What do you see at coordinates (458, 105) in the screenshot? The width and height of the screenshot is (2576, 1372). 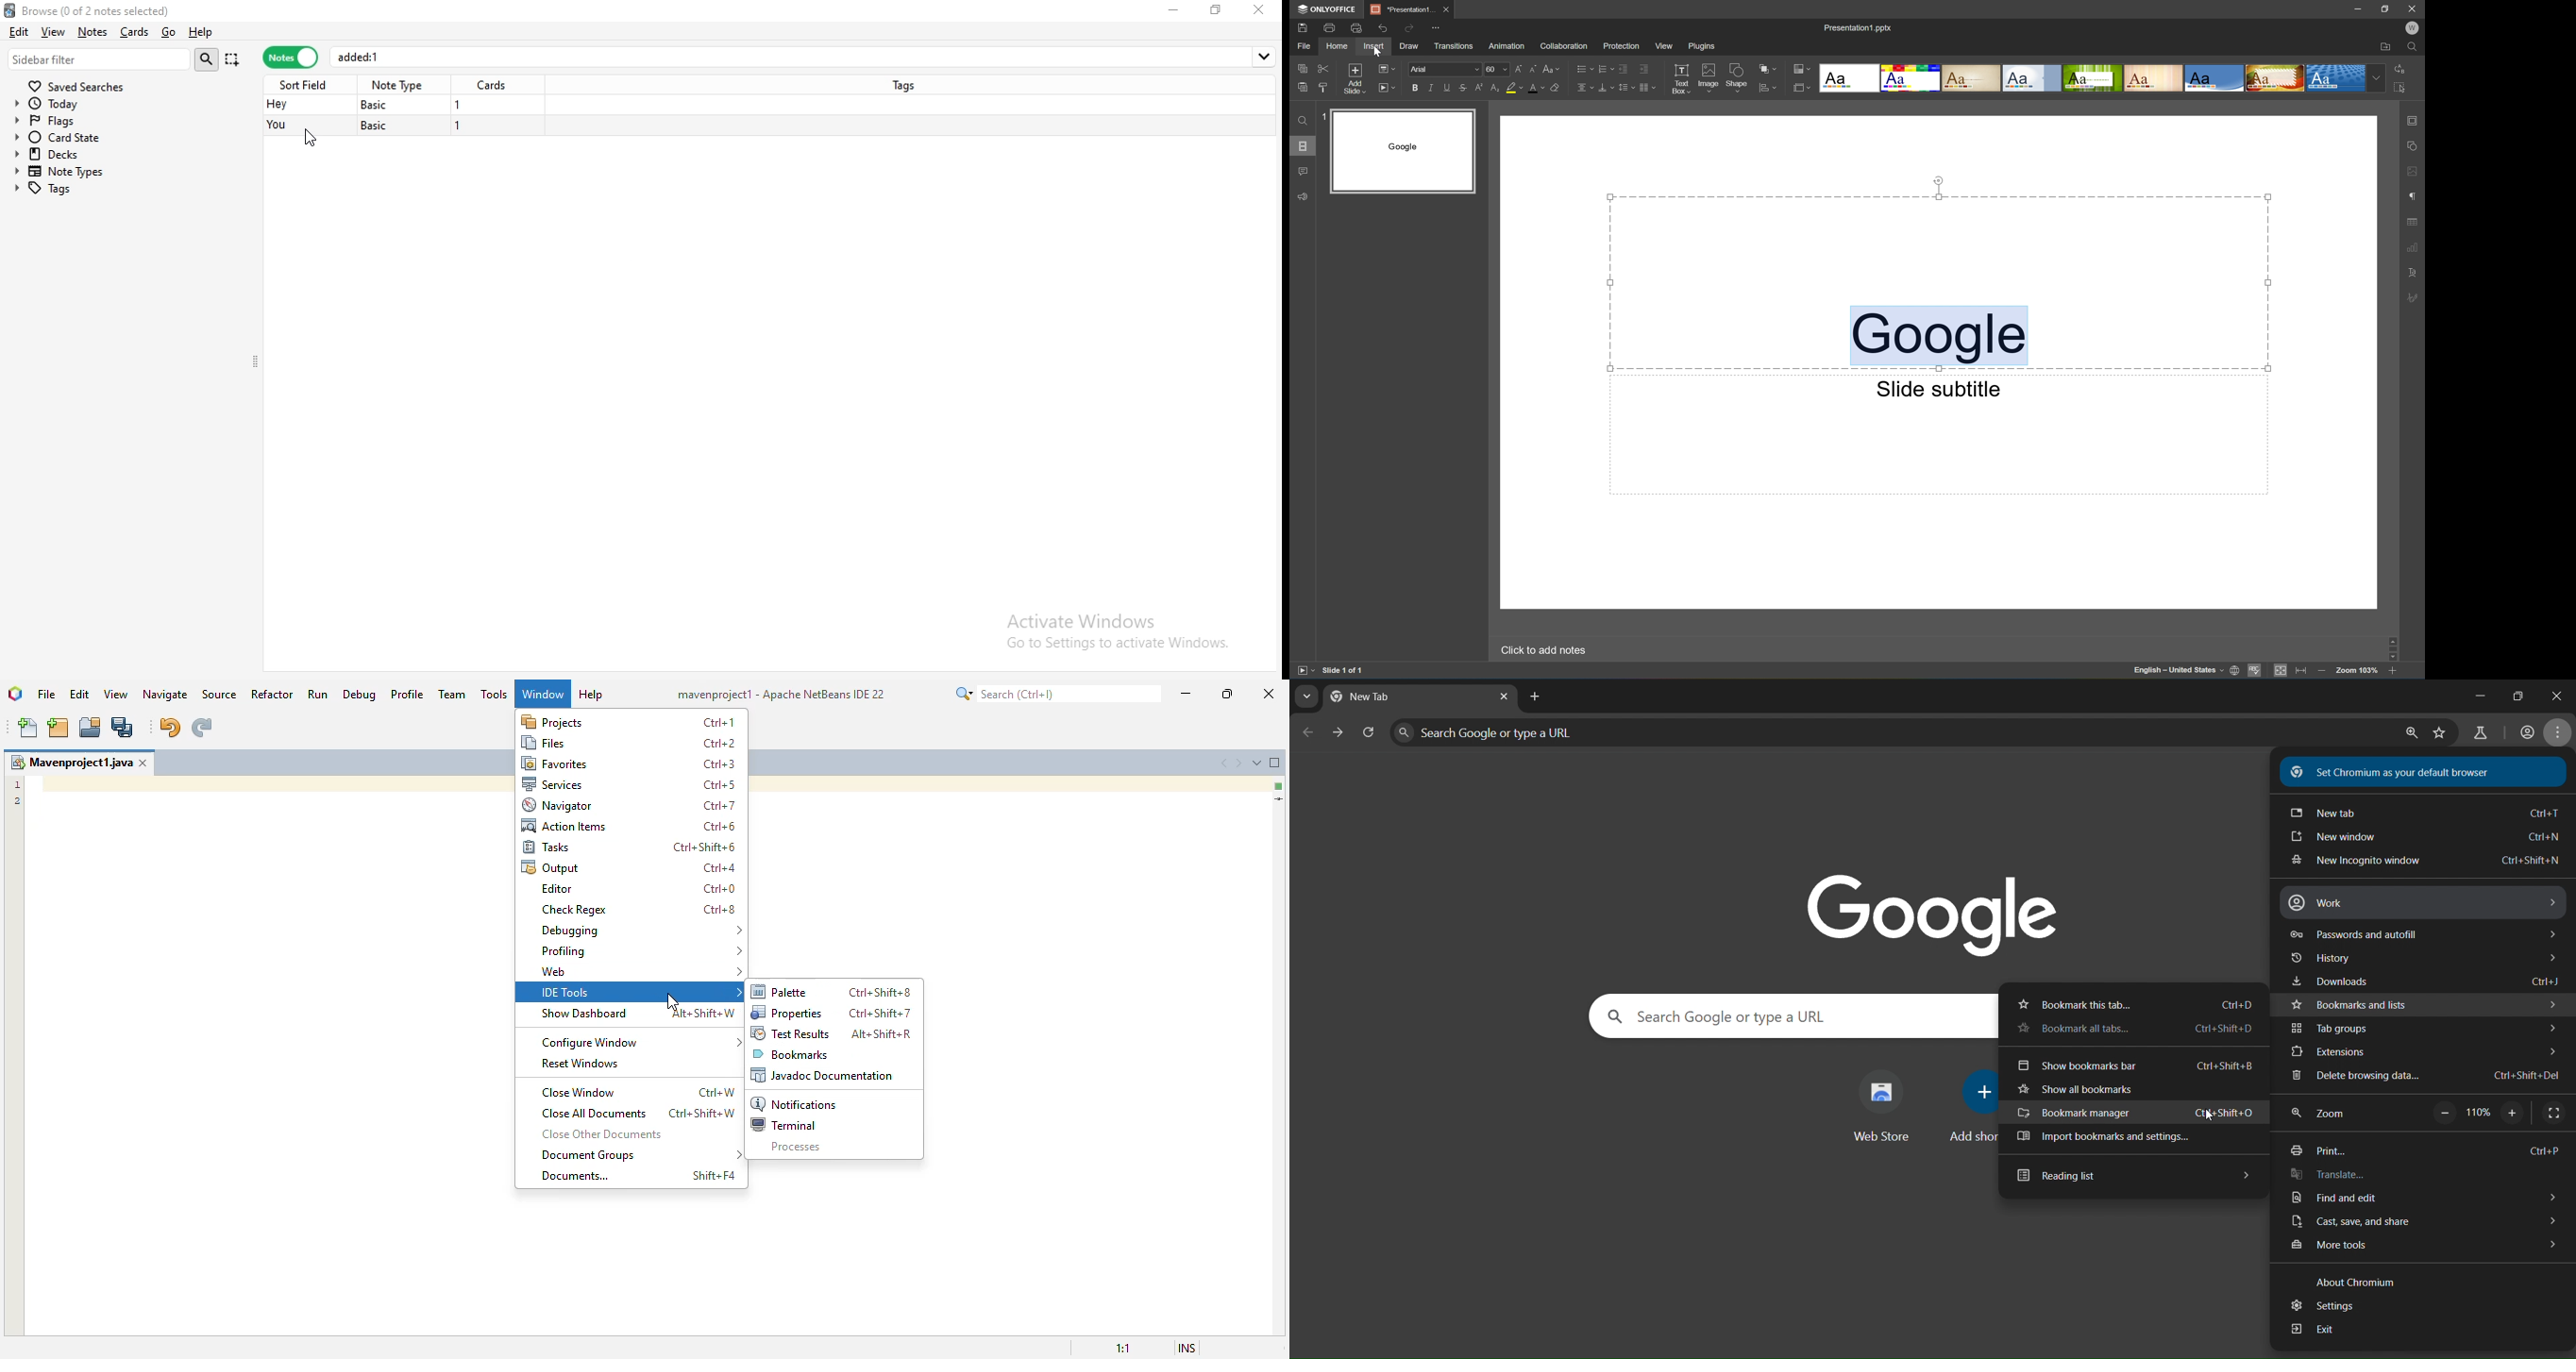 I see `1` at bounding box center [458, 105].